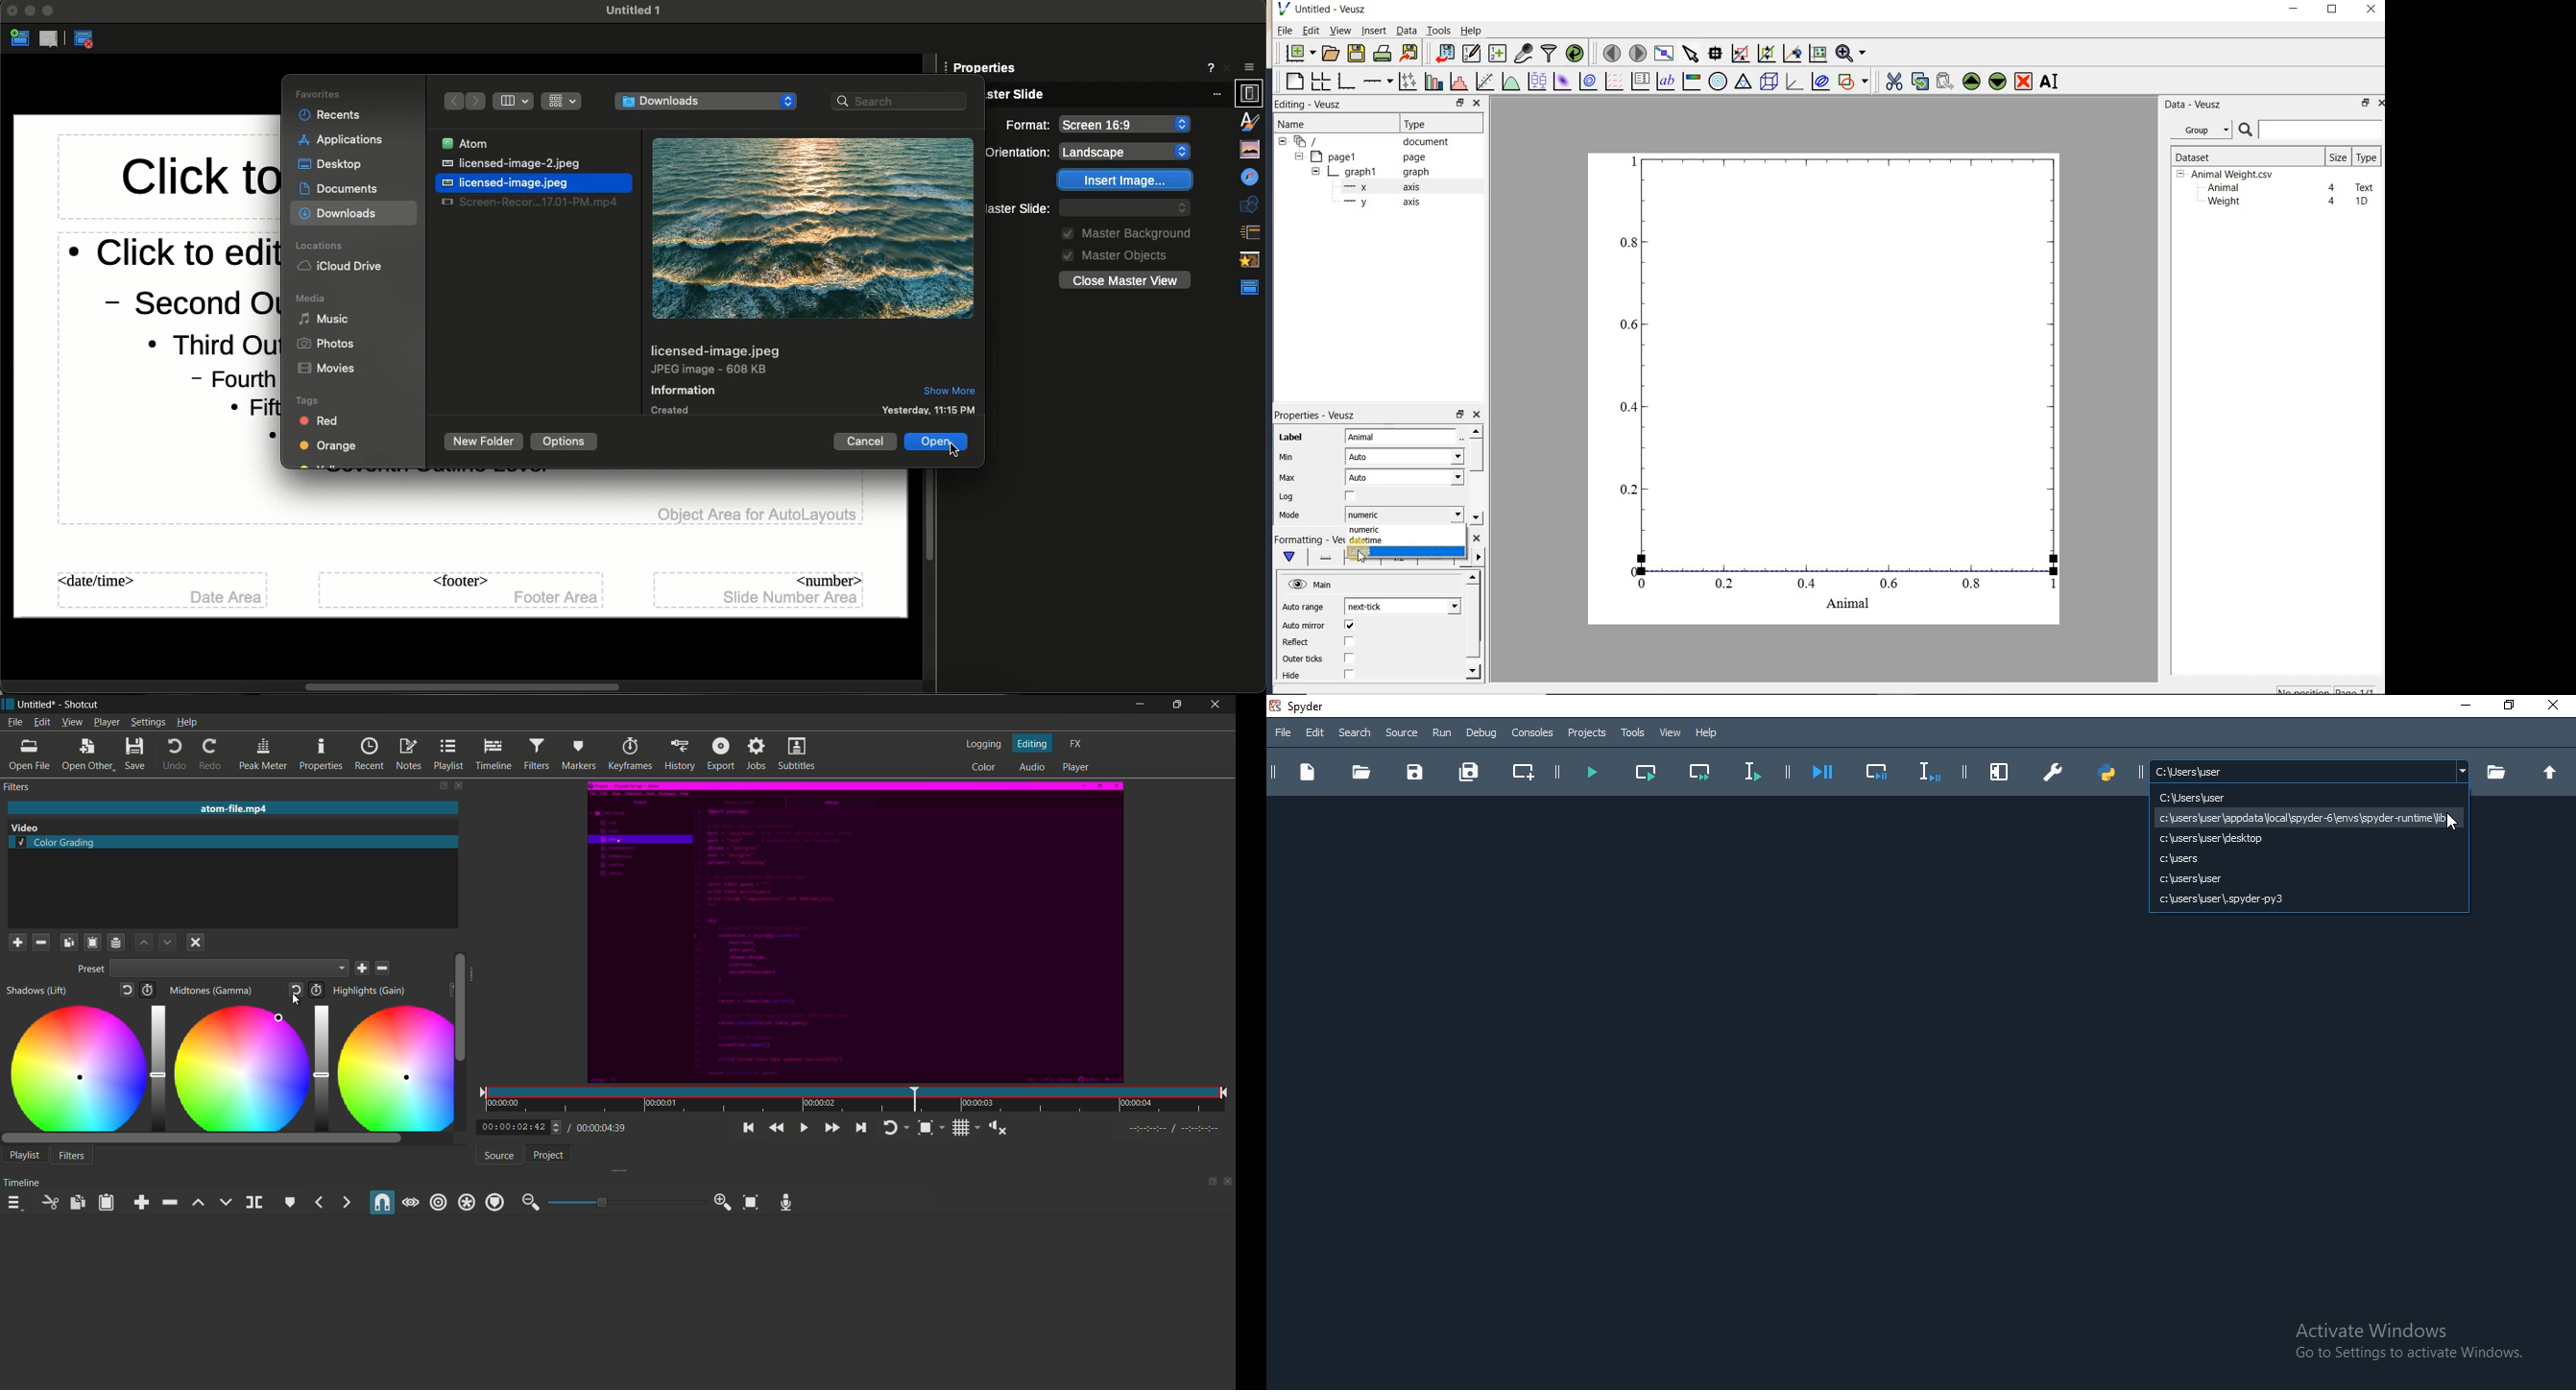 The image size is (2576, 1400). I want to click on Clicking open, so click(939, 443).